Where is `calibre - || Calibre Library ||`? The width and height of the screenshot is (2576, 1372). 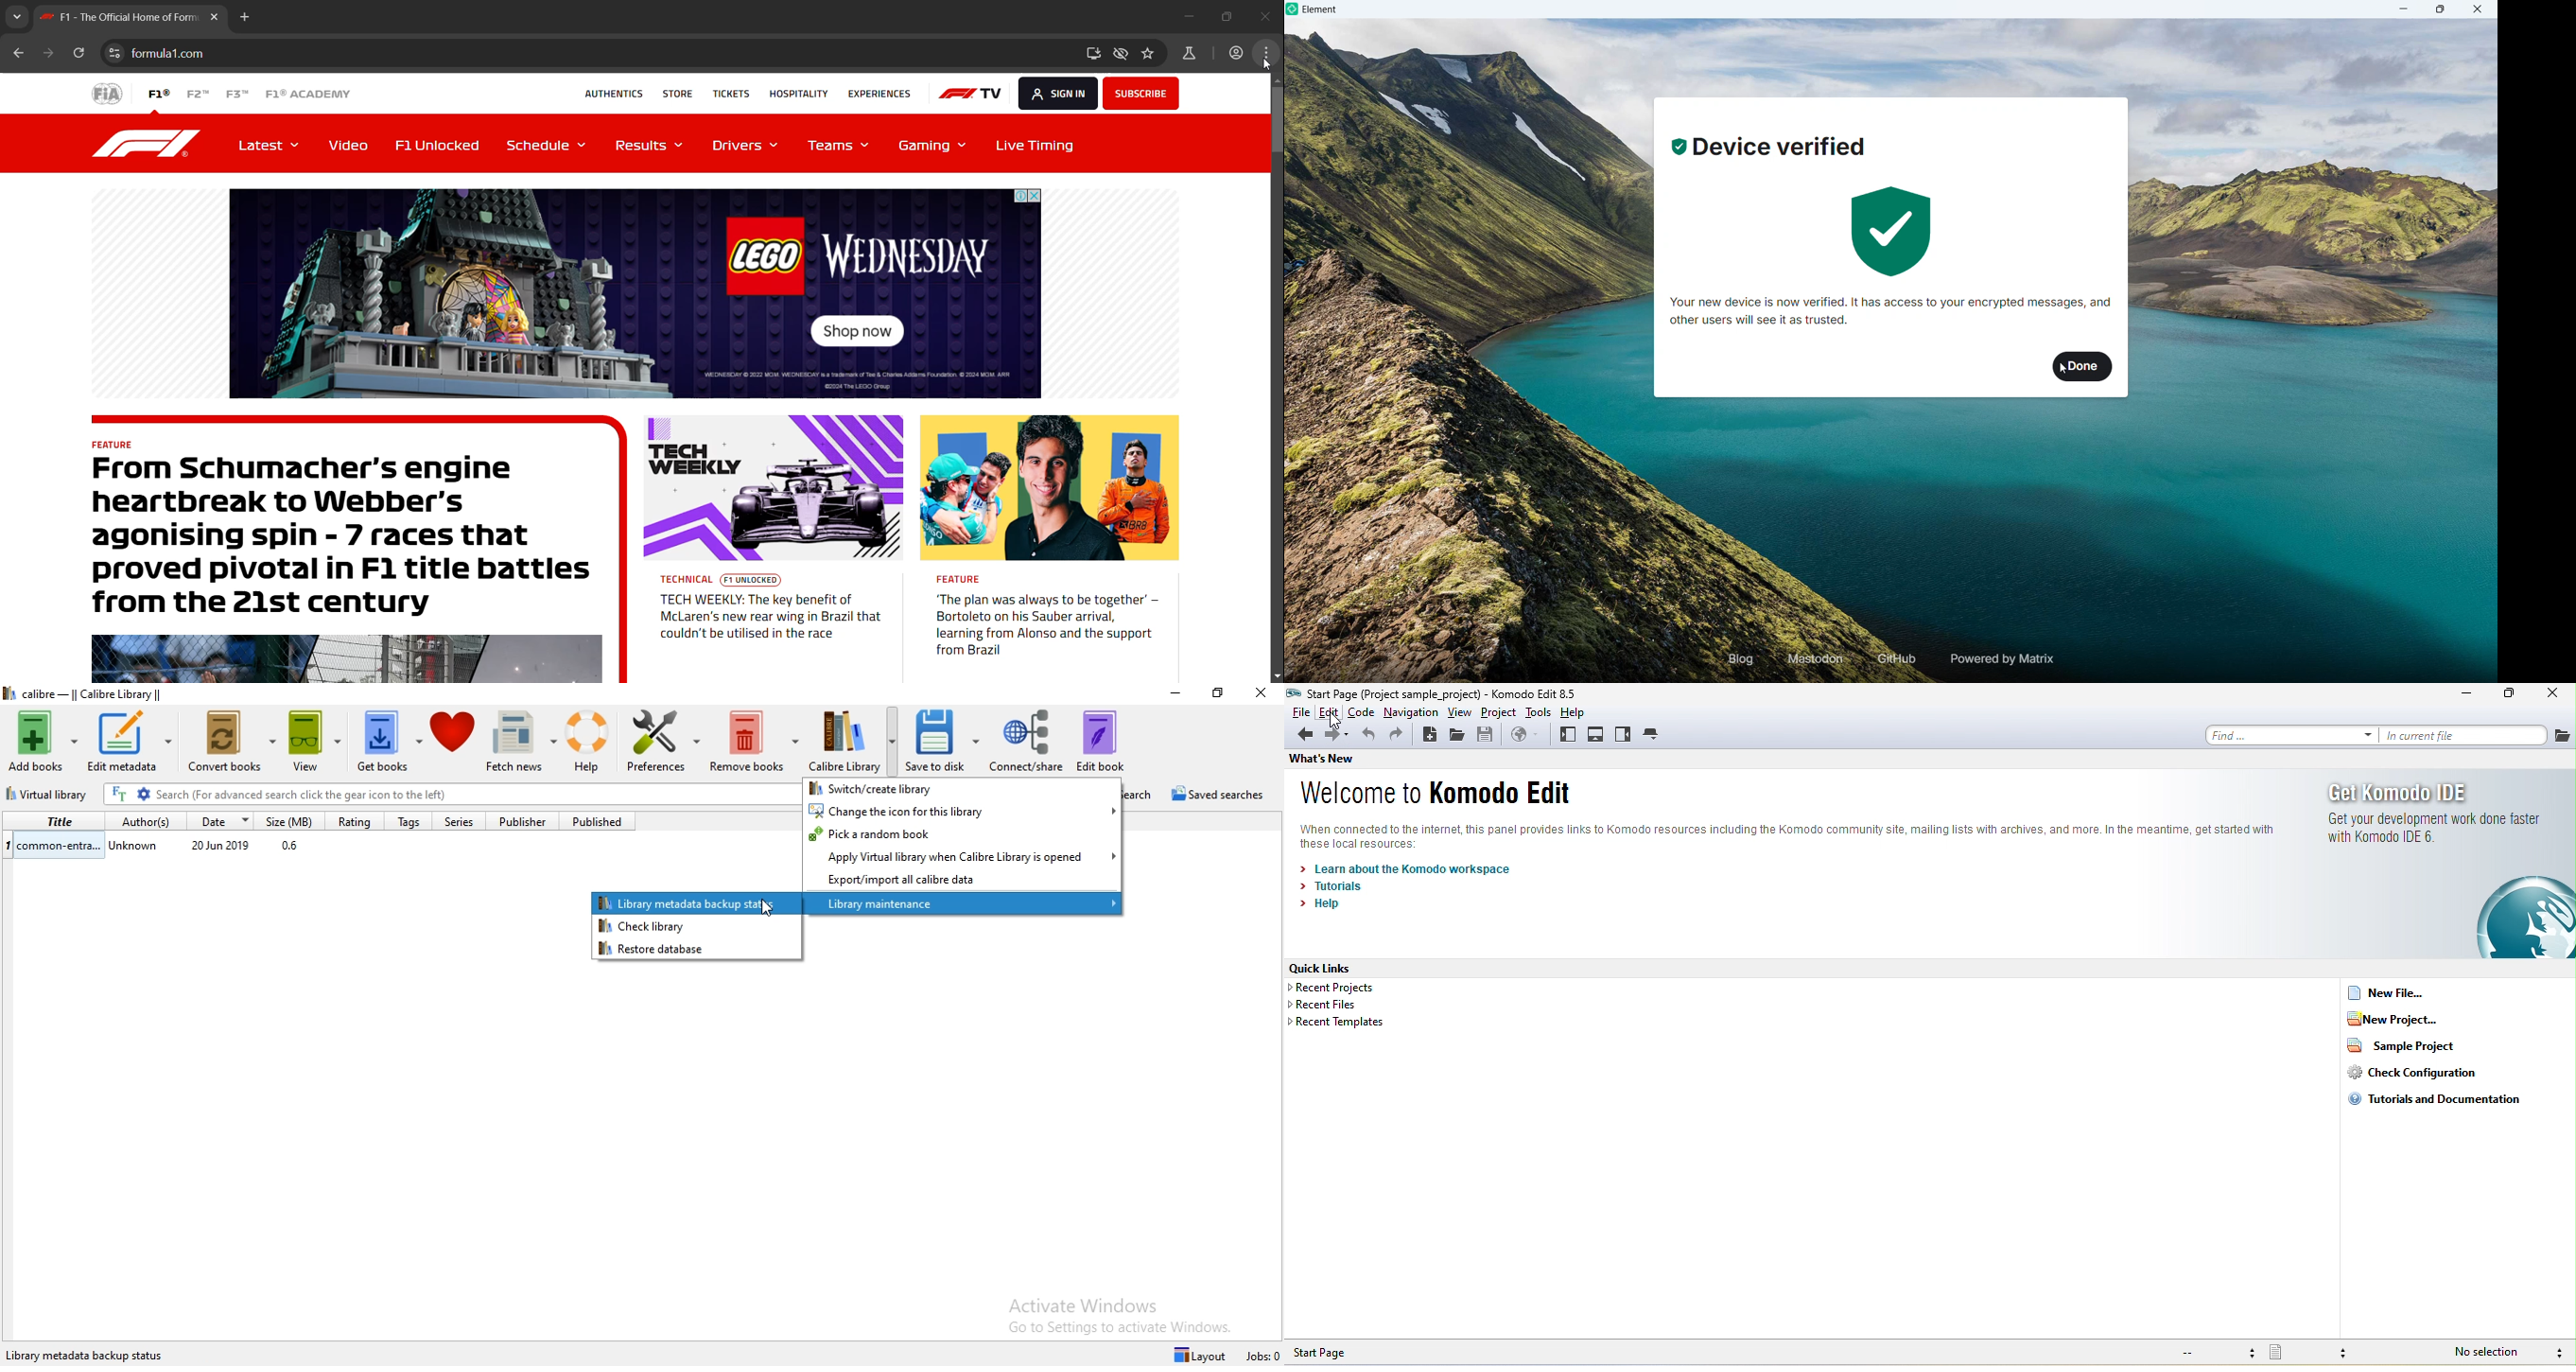
calibre - || Calibre Library || is located at coordinates (105, 693).